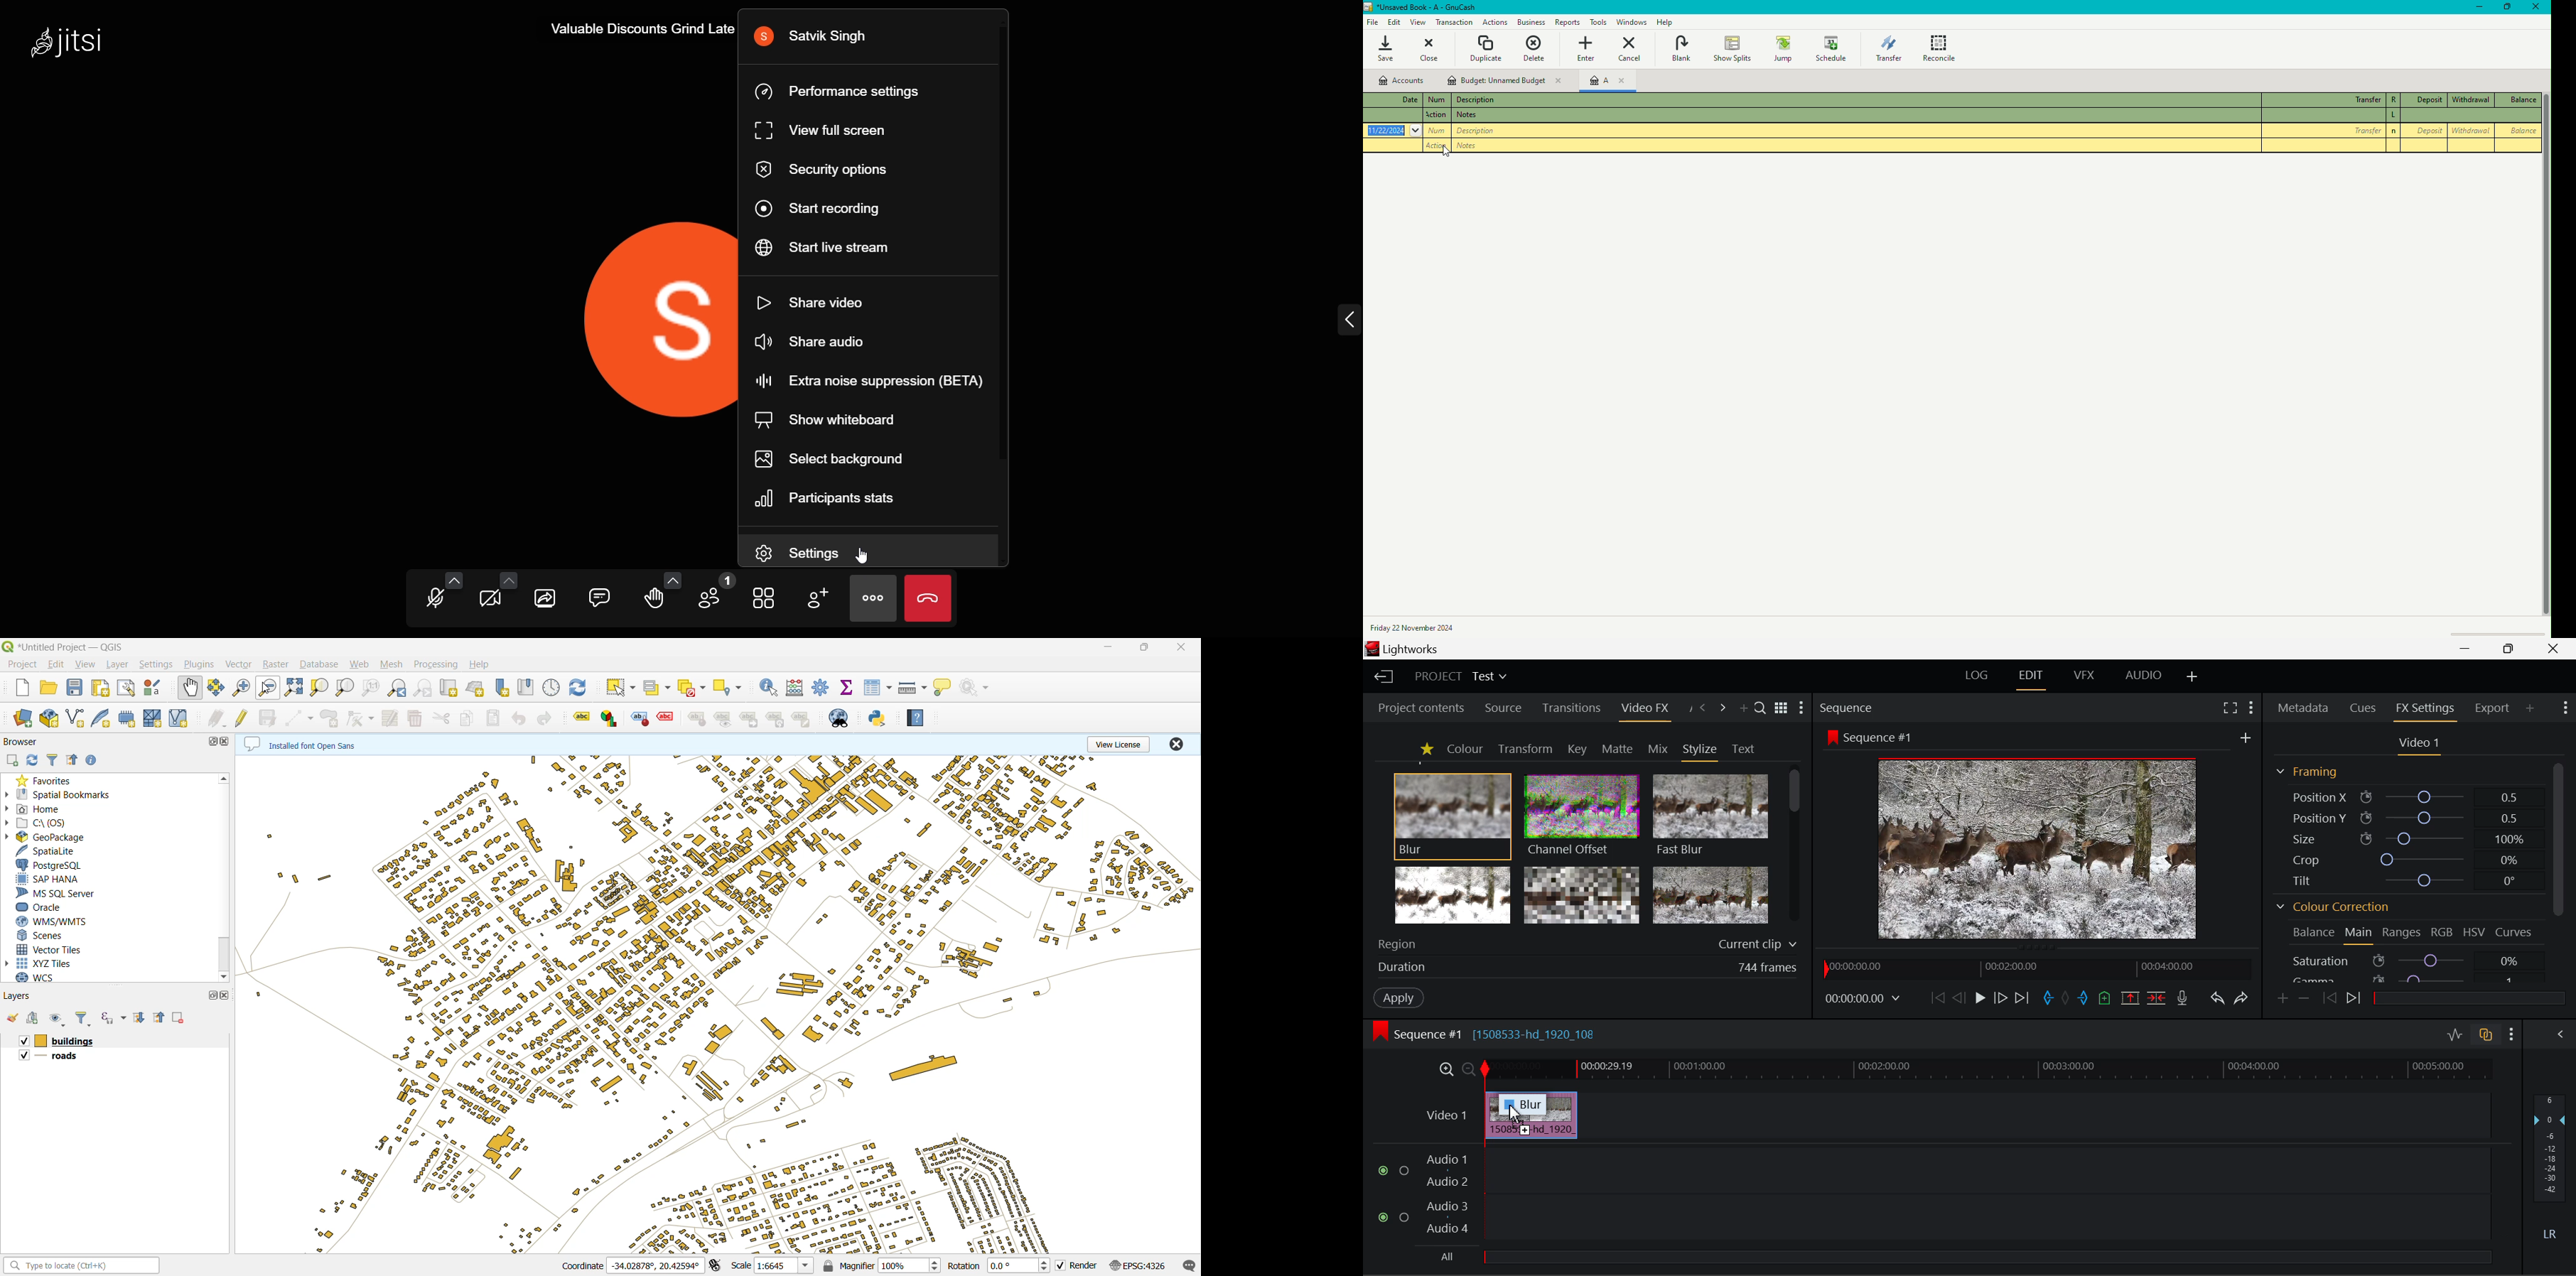 This screenshot has width=2576, height=1288. Describe the element at coordinates (2520, 129) in the screenshot. I see `Balance` at that location.